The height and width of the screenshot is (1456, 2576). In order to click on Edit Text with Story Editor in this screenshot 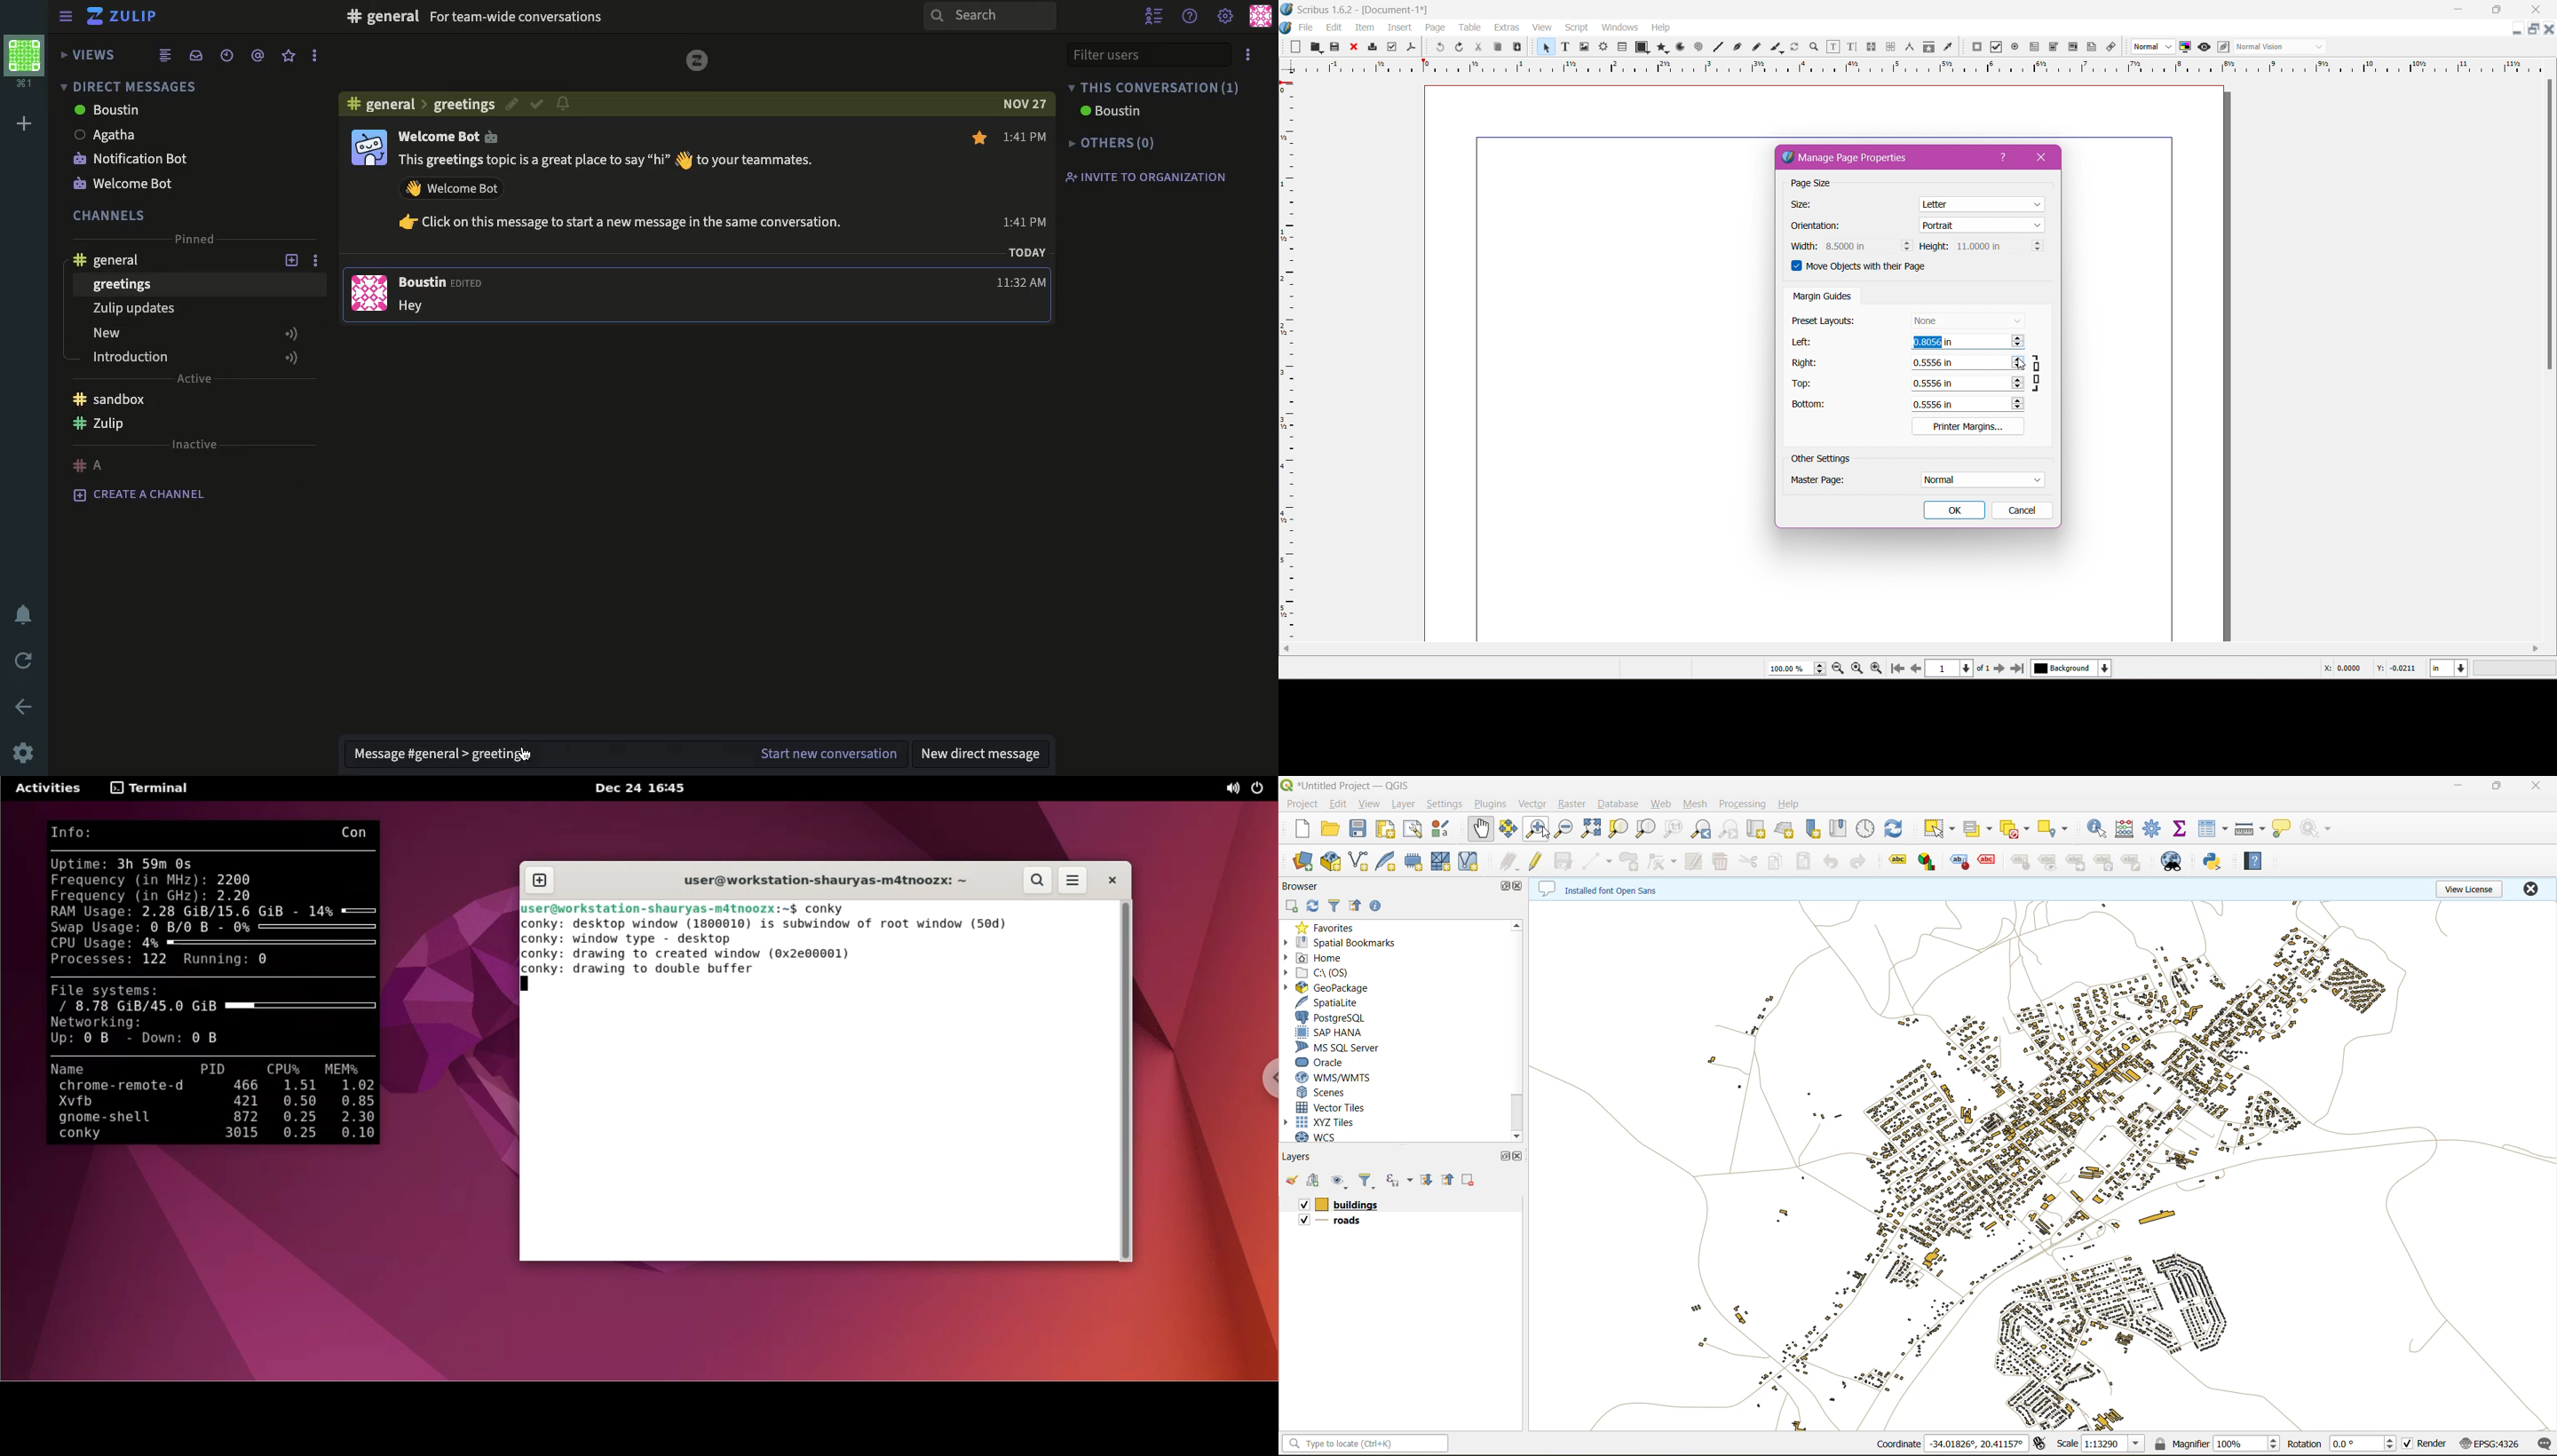, I will do `click(1850, 47)`.